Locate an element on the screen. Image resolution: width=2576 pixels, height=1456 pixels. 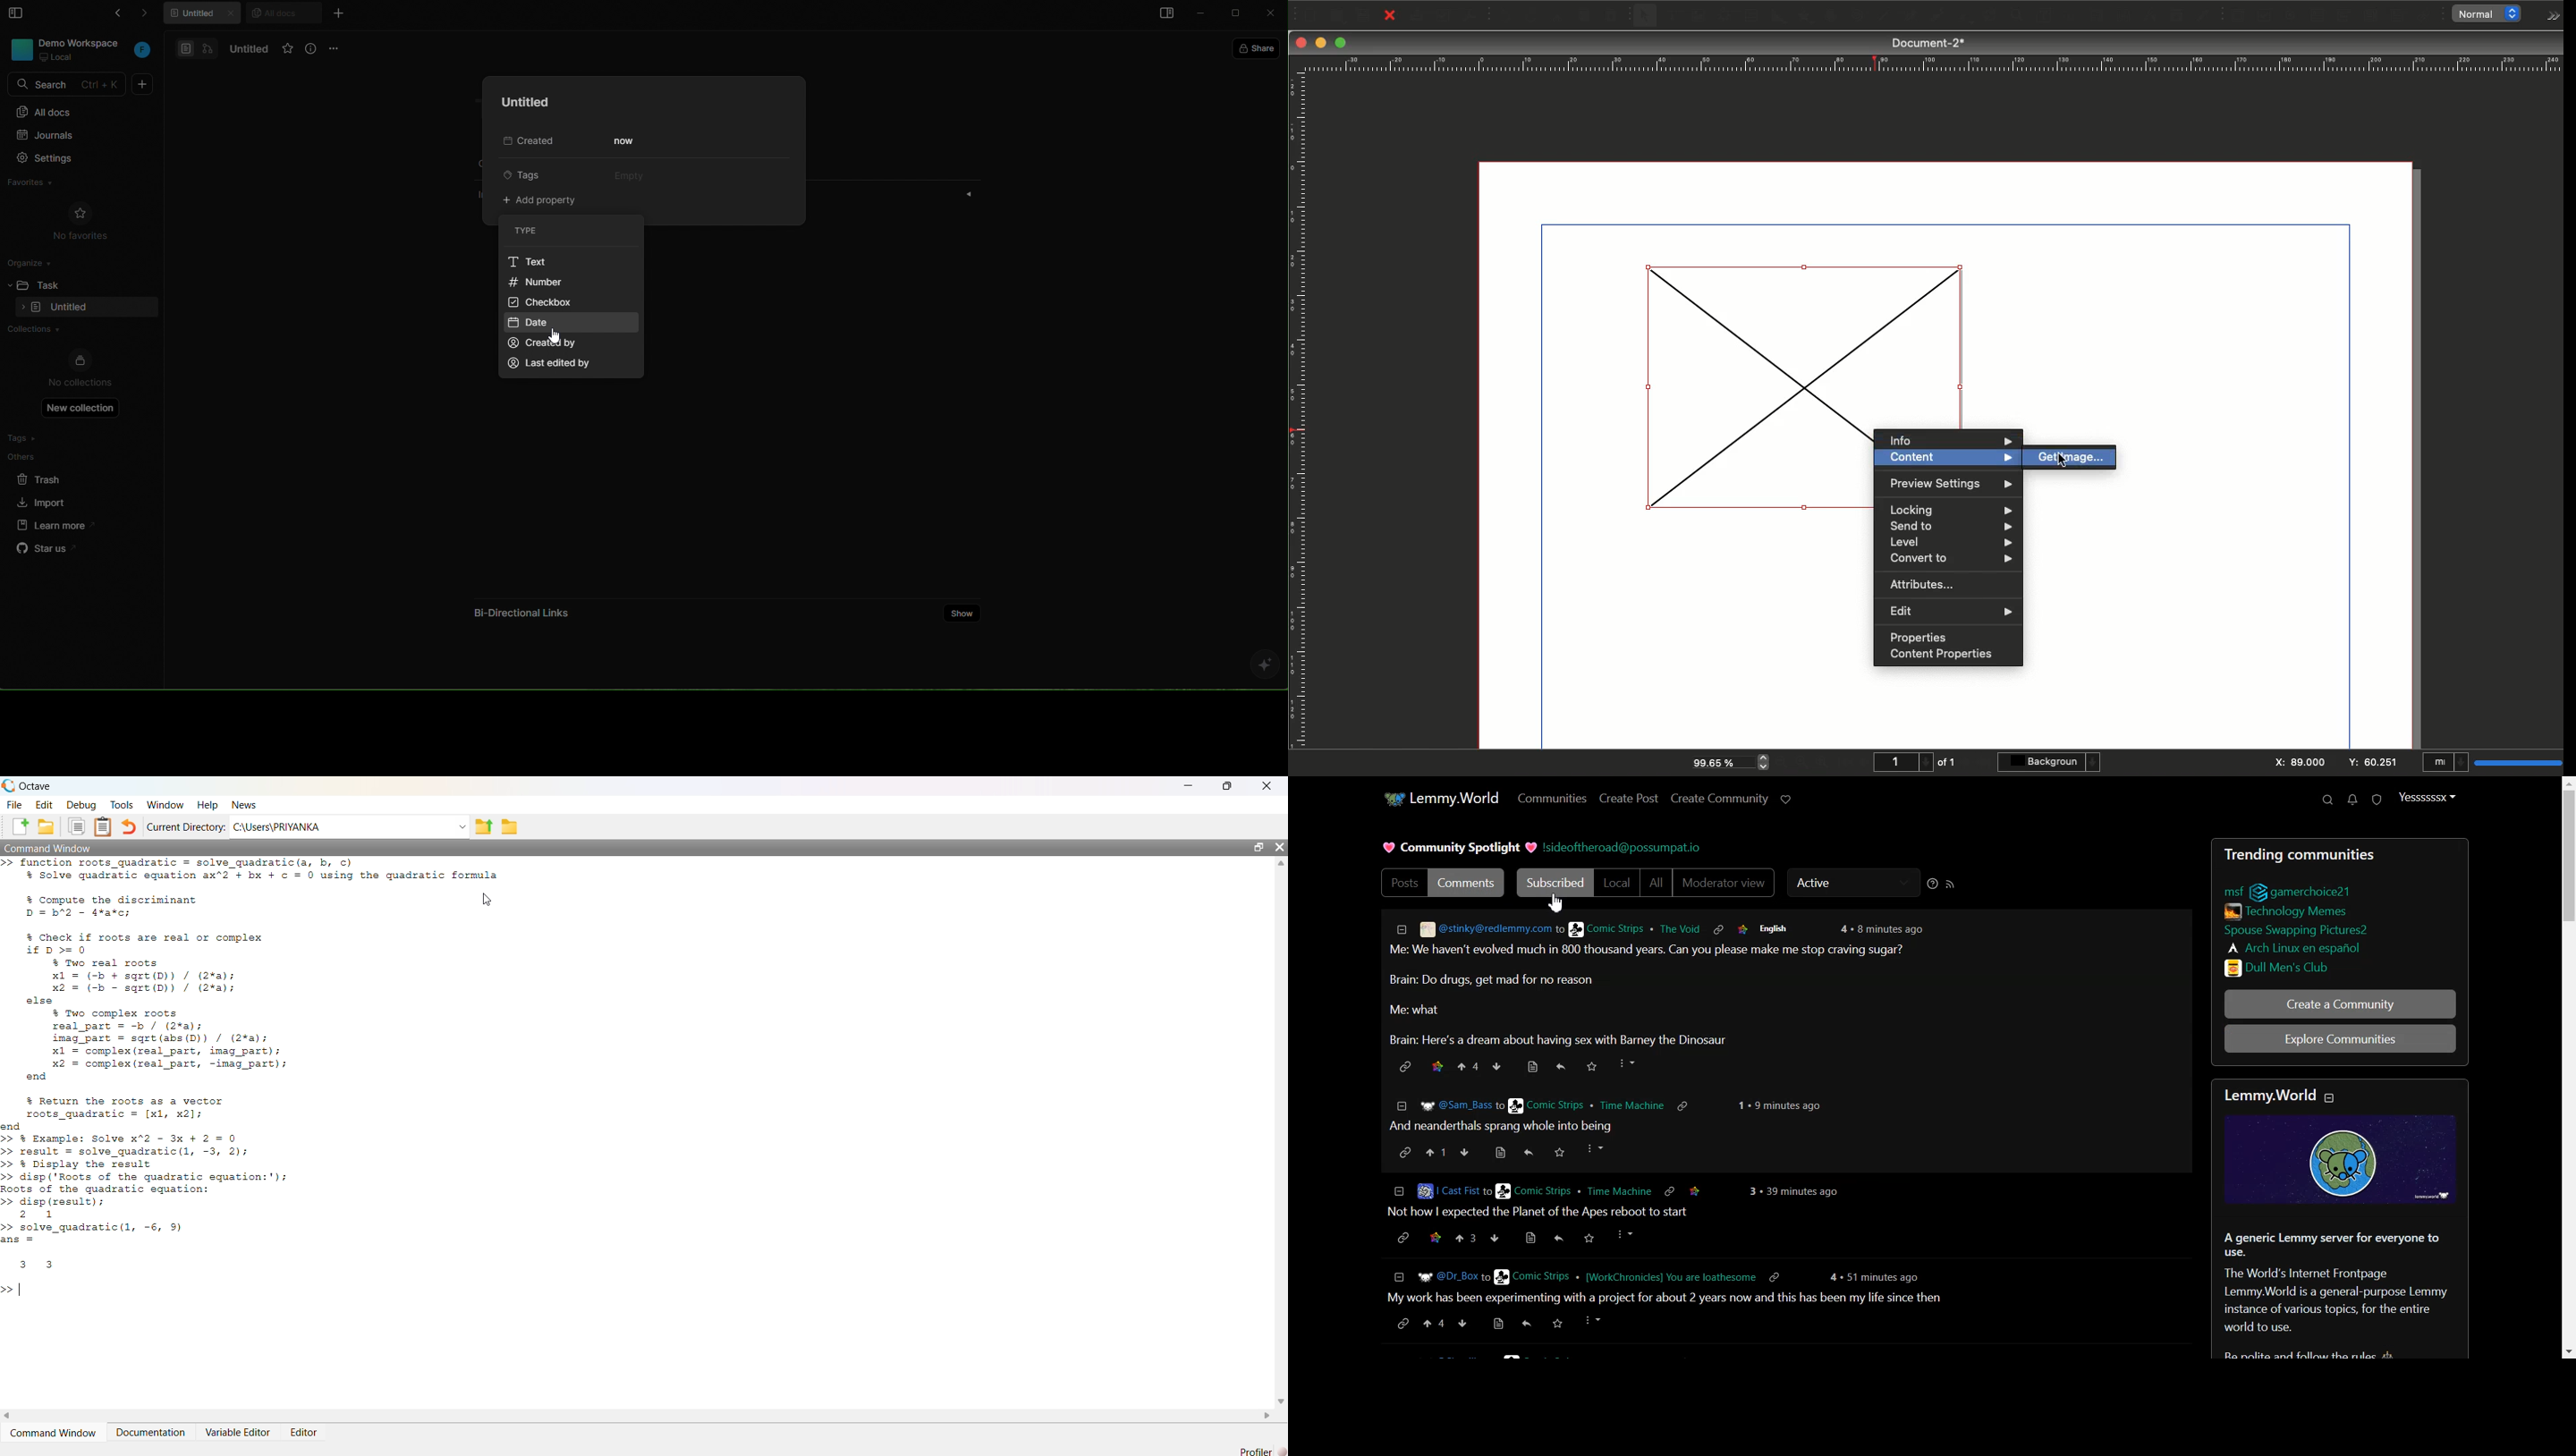
Freehand line is located at coordinates (1933, 17).